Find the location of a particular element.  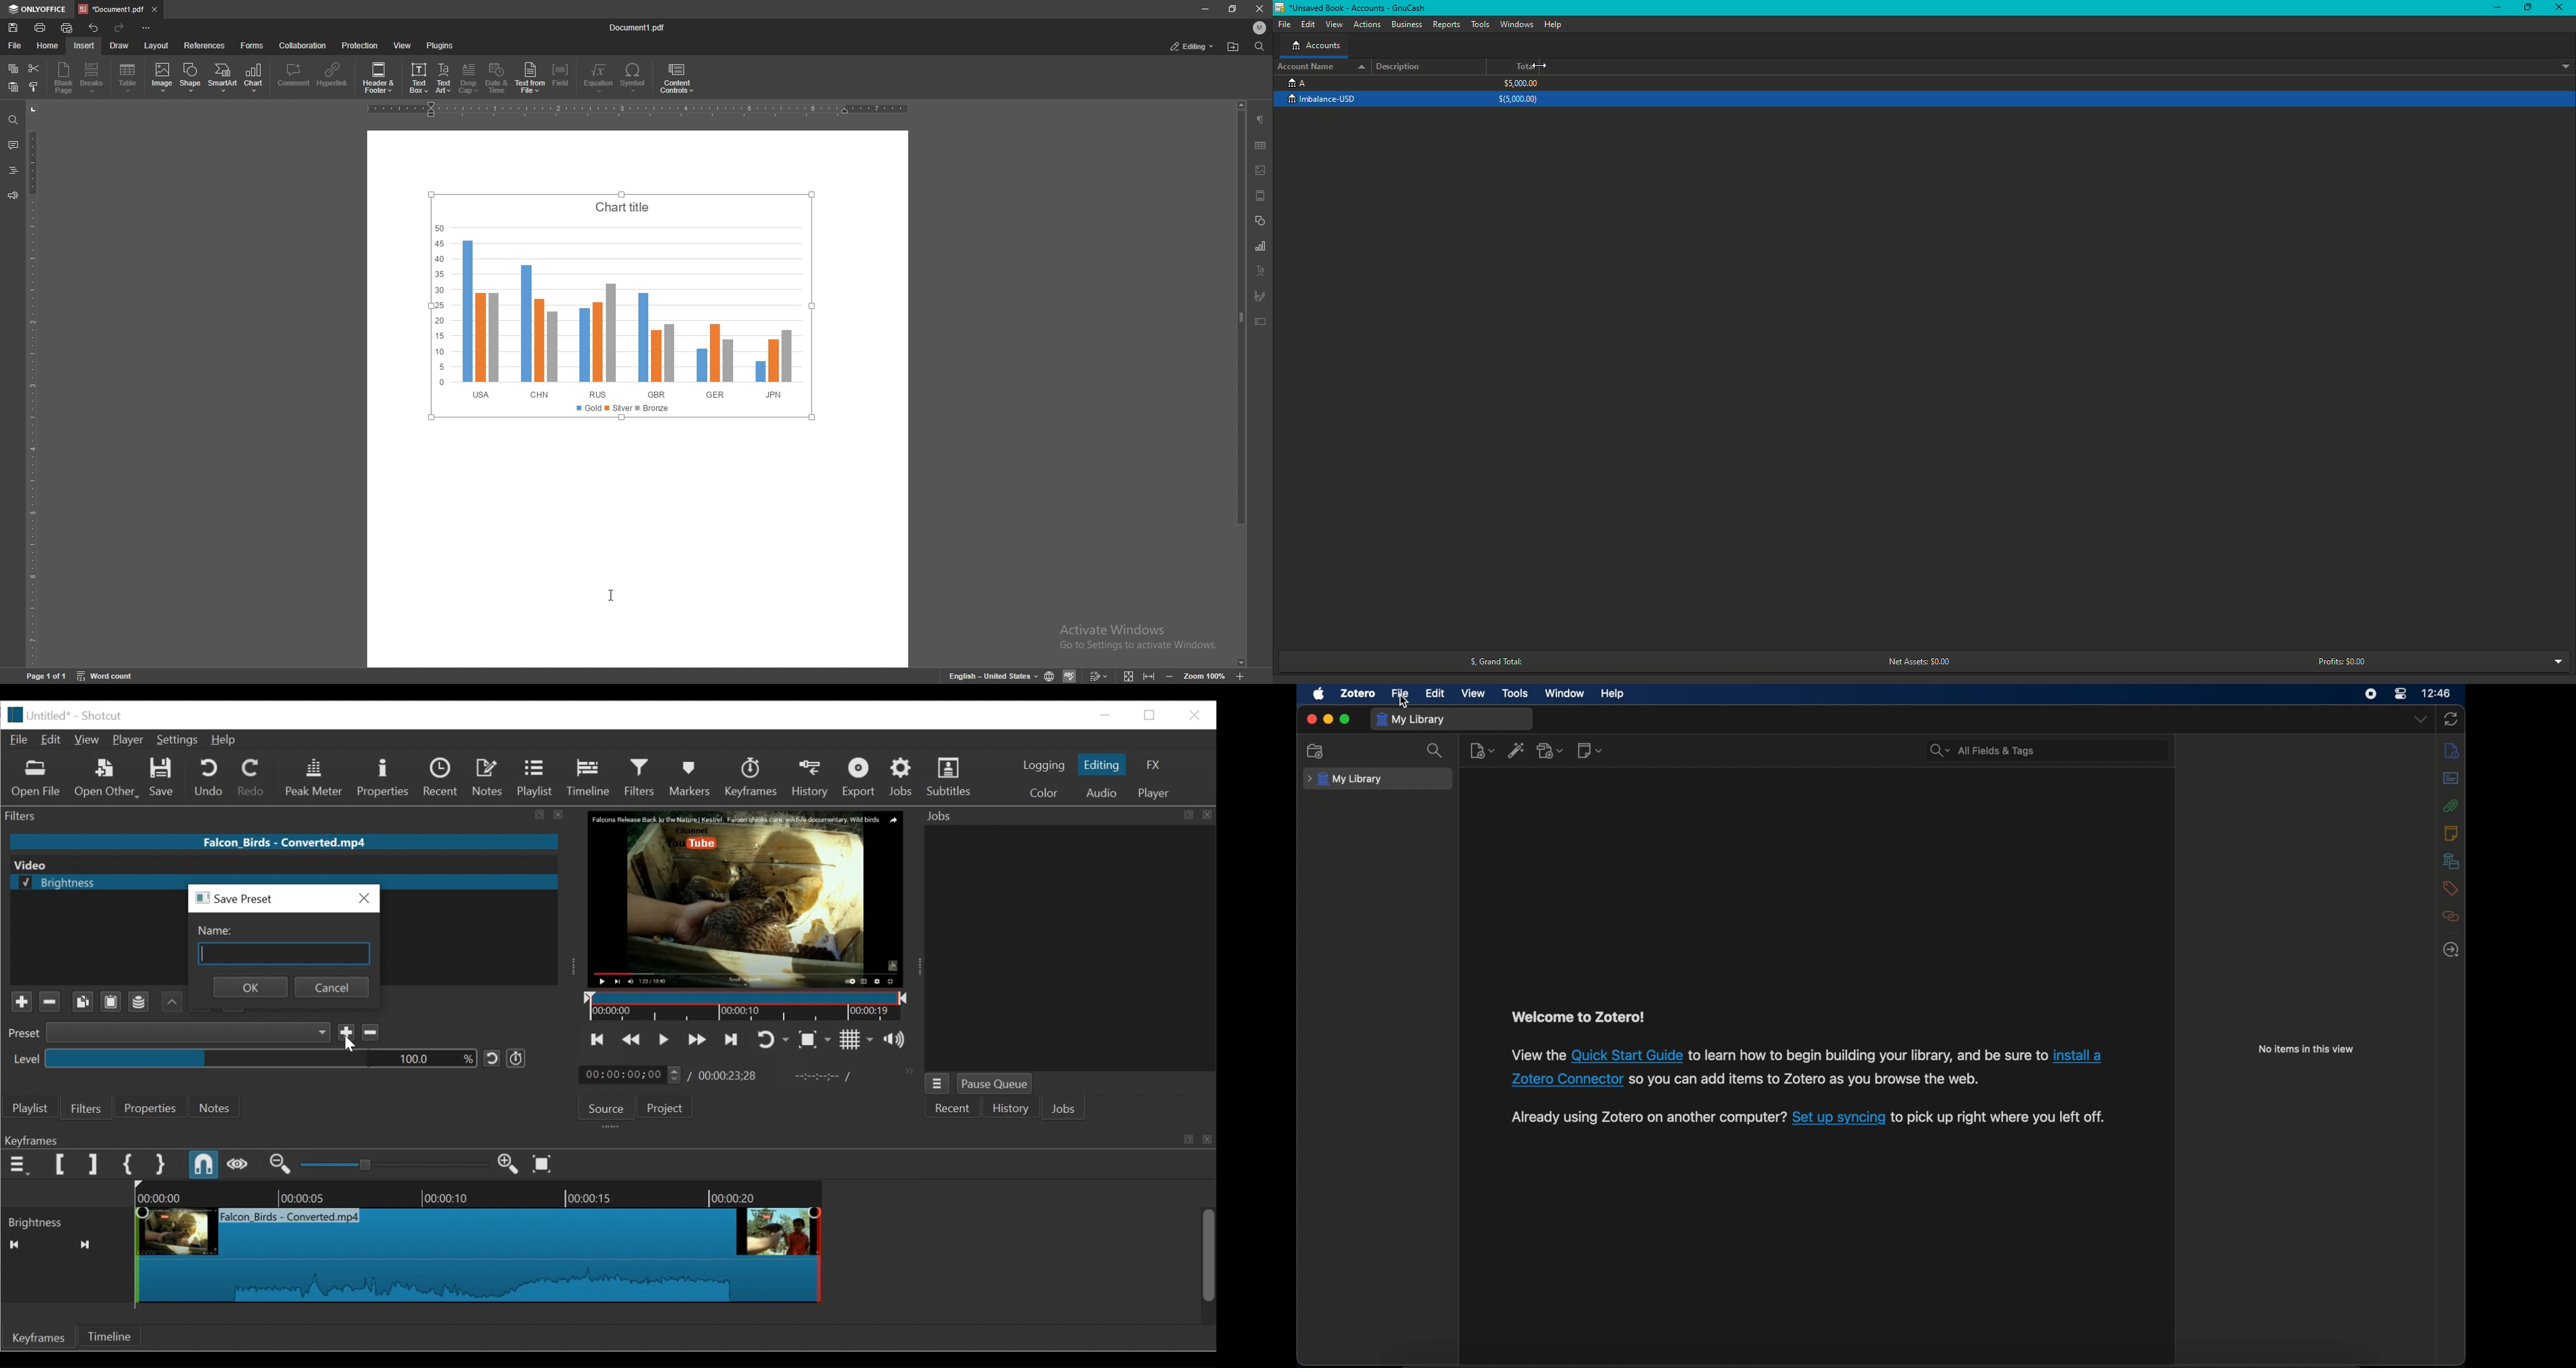

Jobs is located at coordinates (1065, 1110).